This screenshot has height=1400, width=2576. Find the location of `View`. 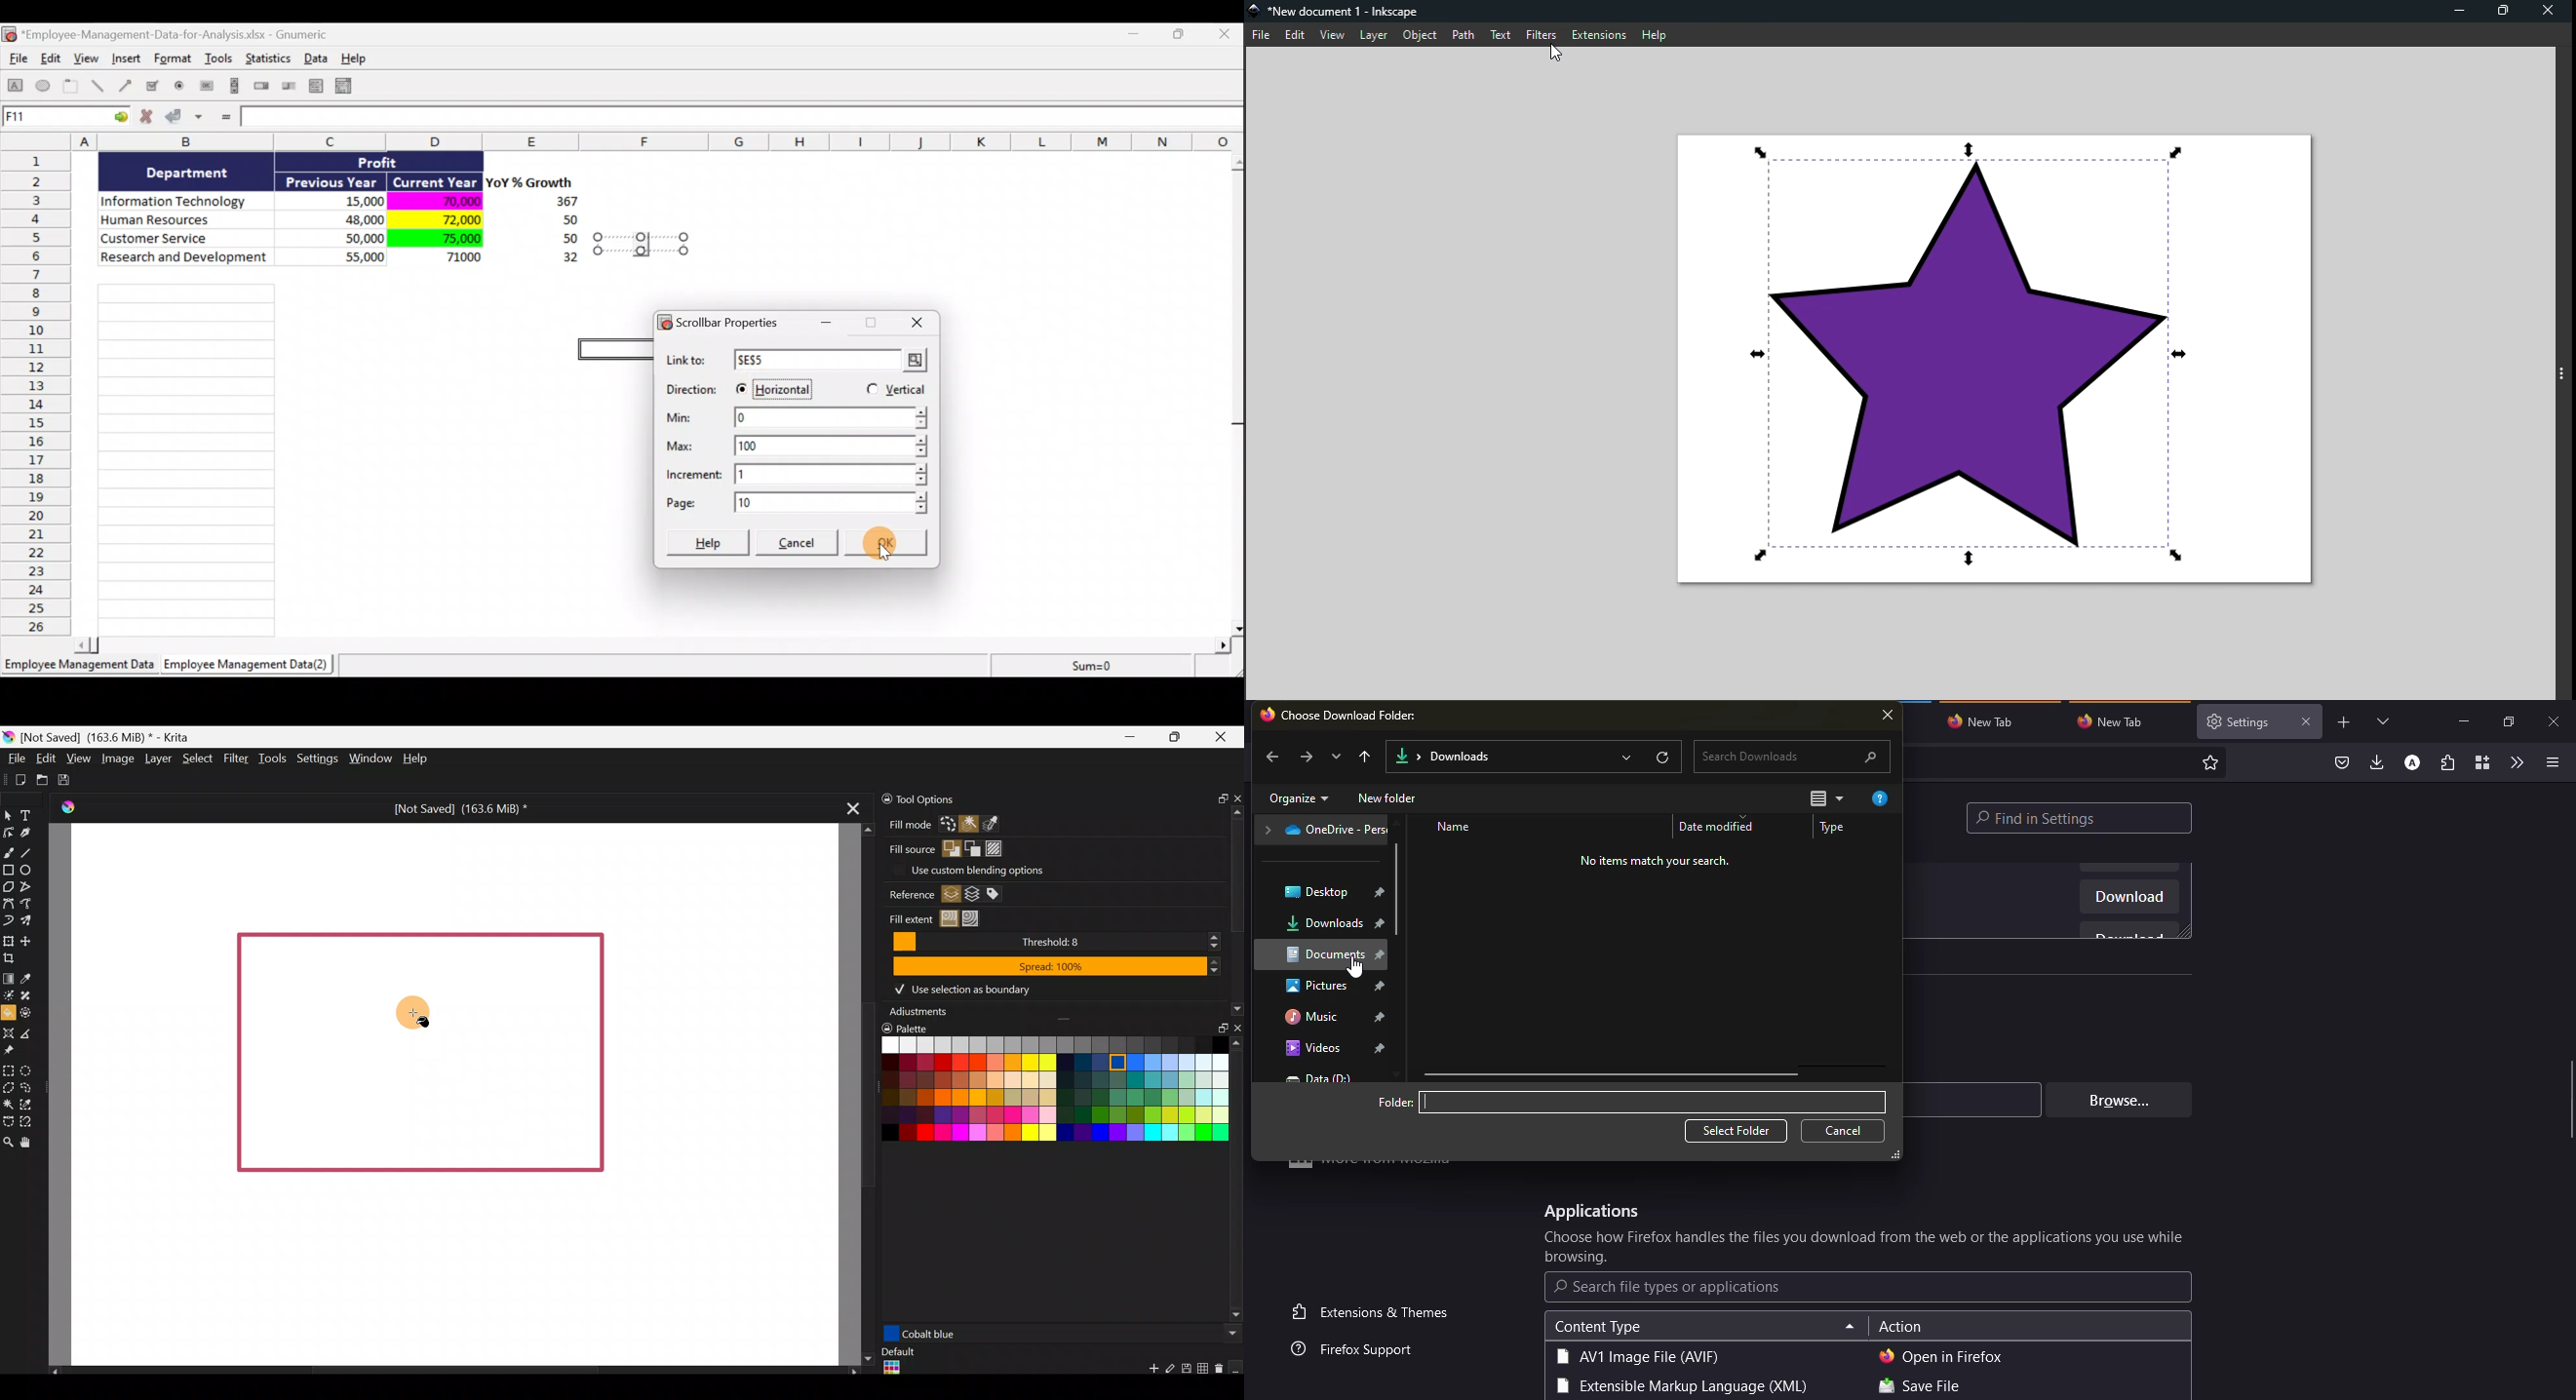

View is located at coordinates (1333, 34).